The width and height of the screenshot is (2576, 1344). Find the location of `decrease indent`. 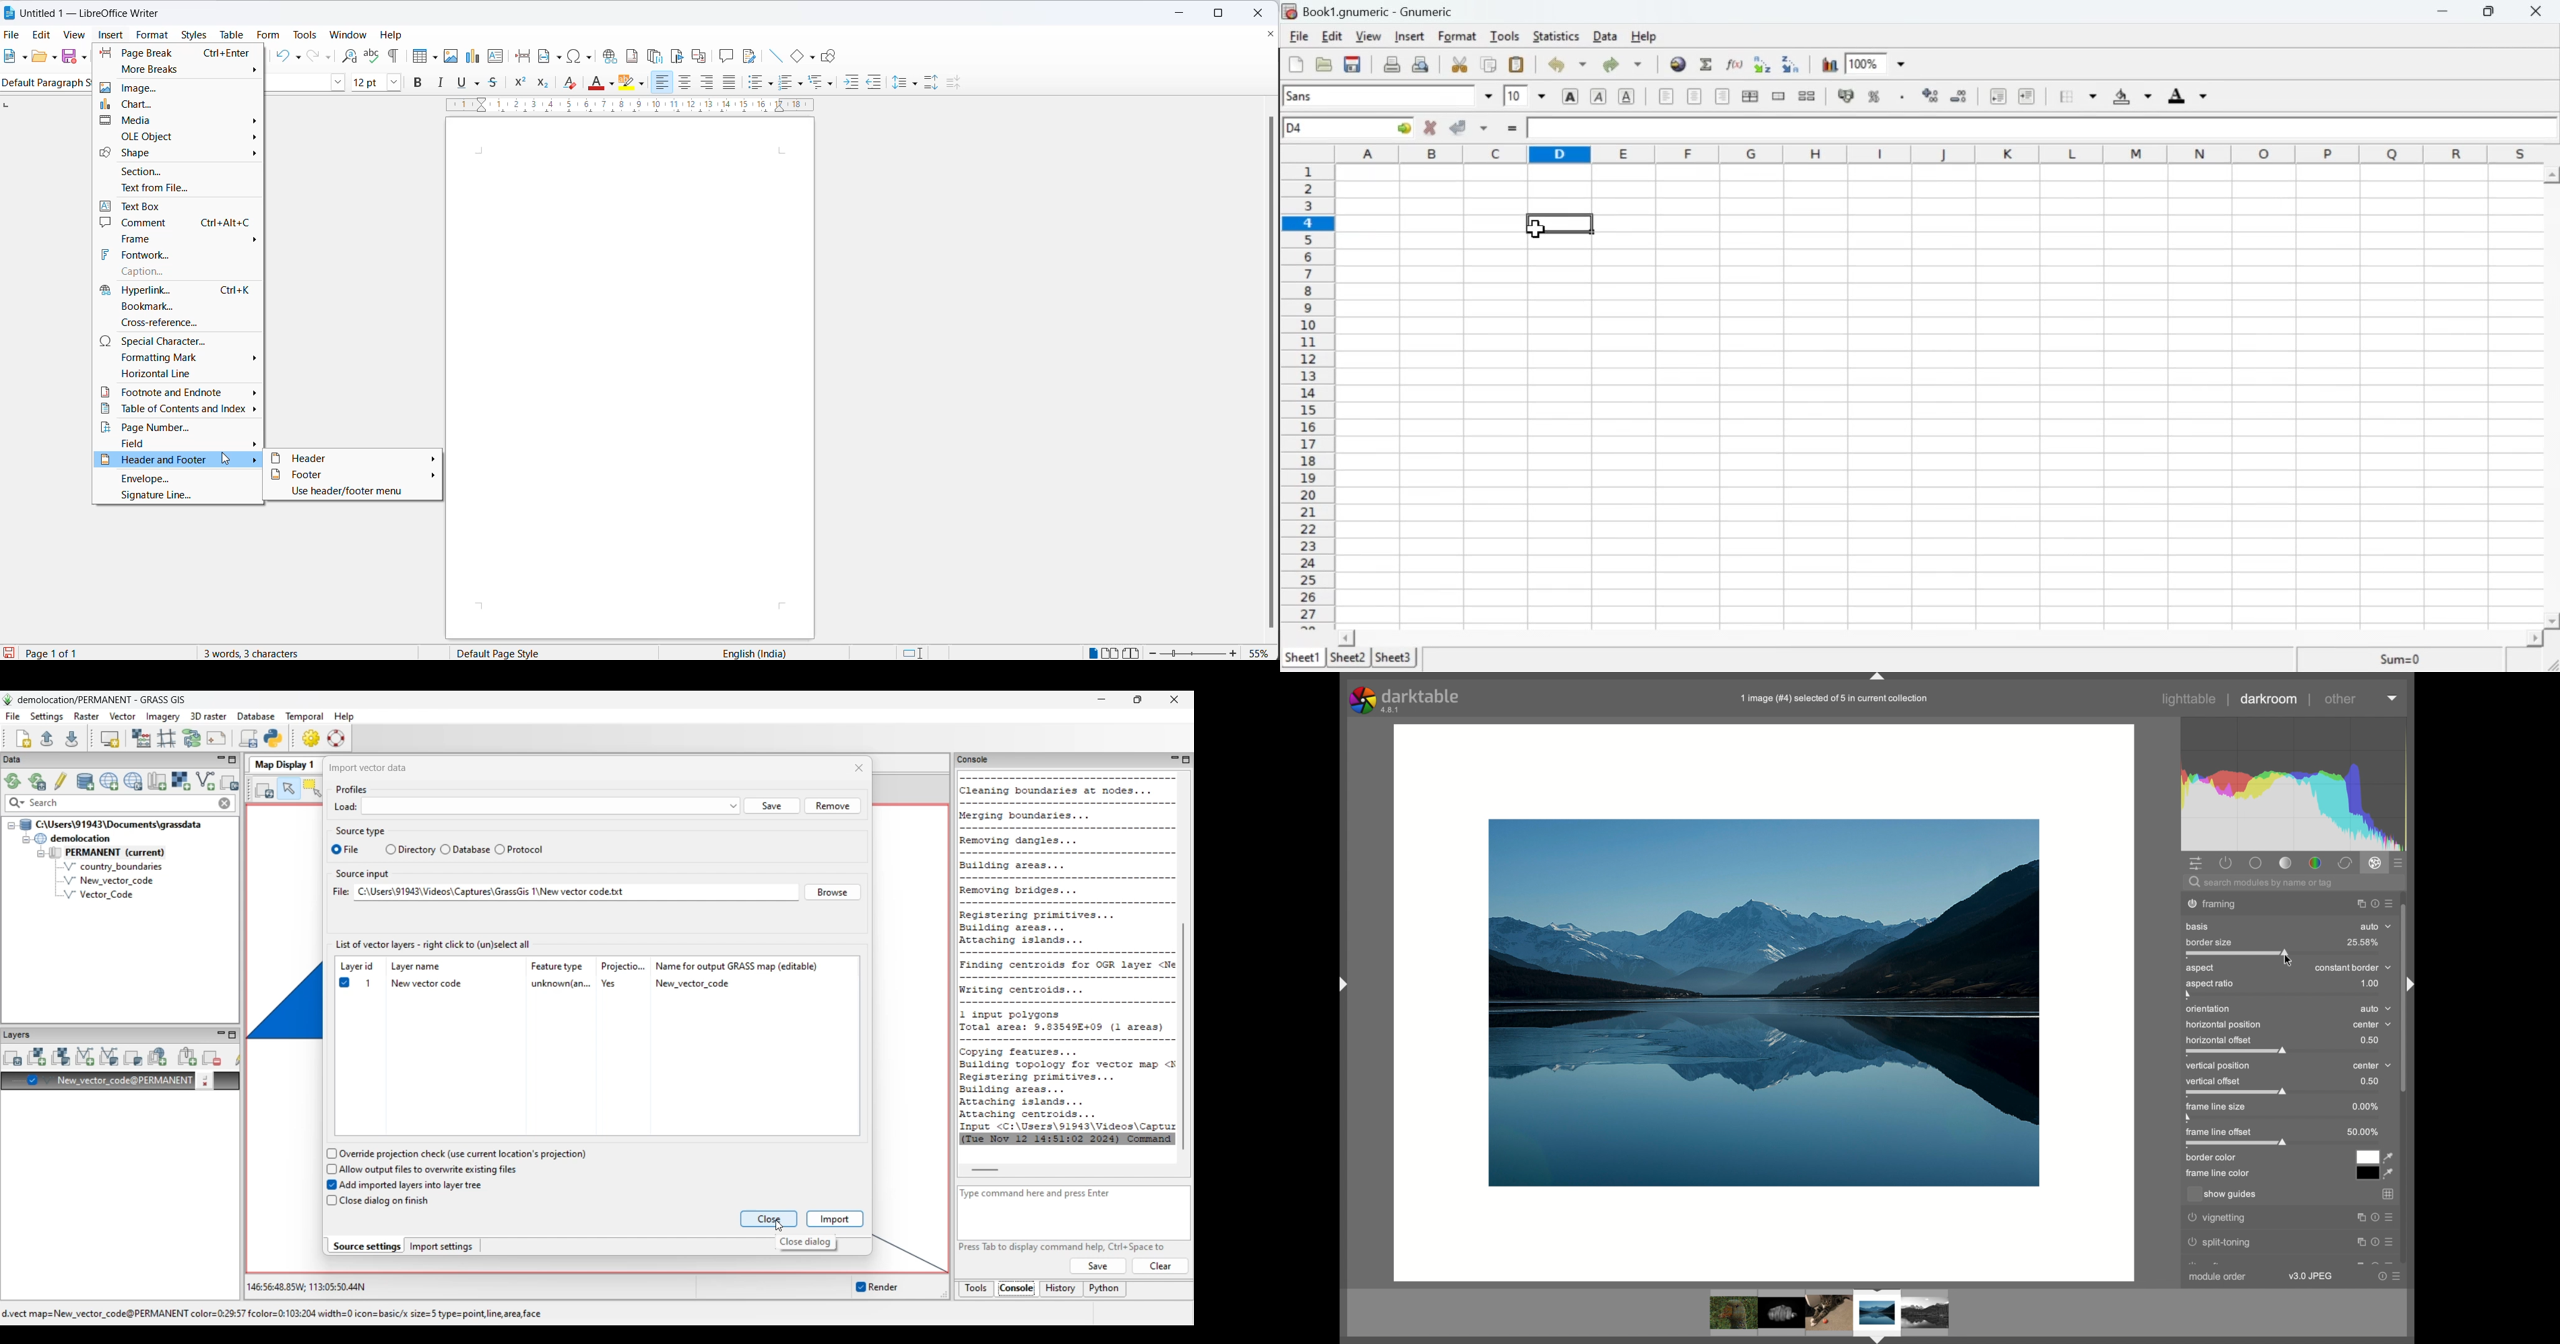

decrease indent is located at coordinates (876, 83).